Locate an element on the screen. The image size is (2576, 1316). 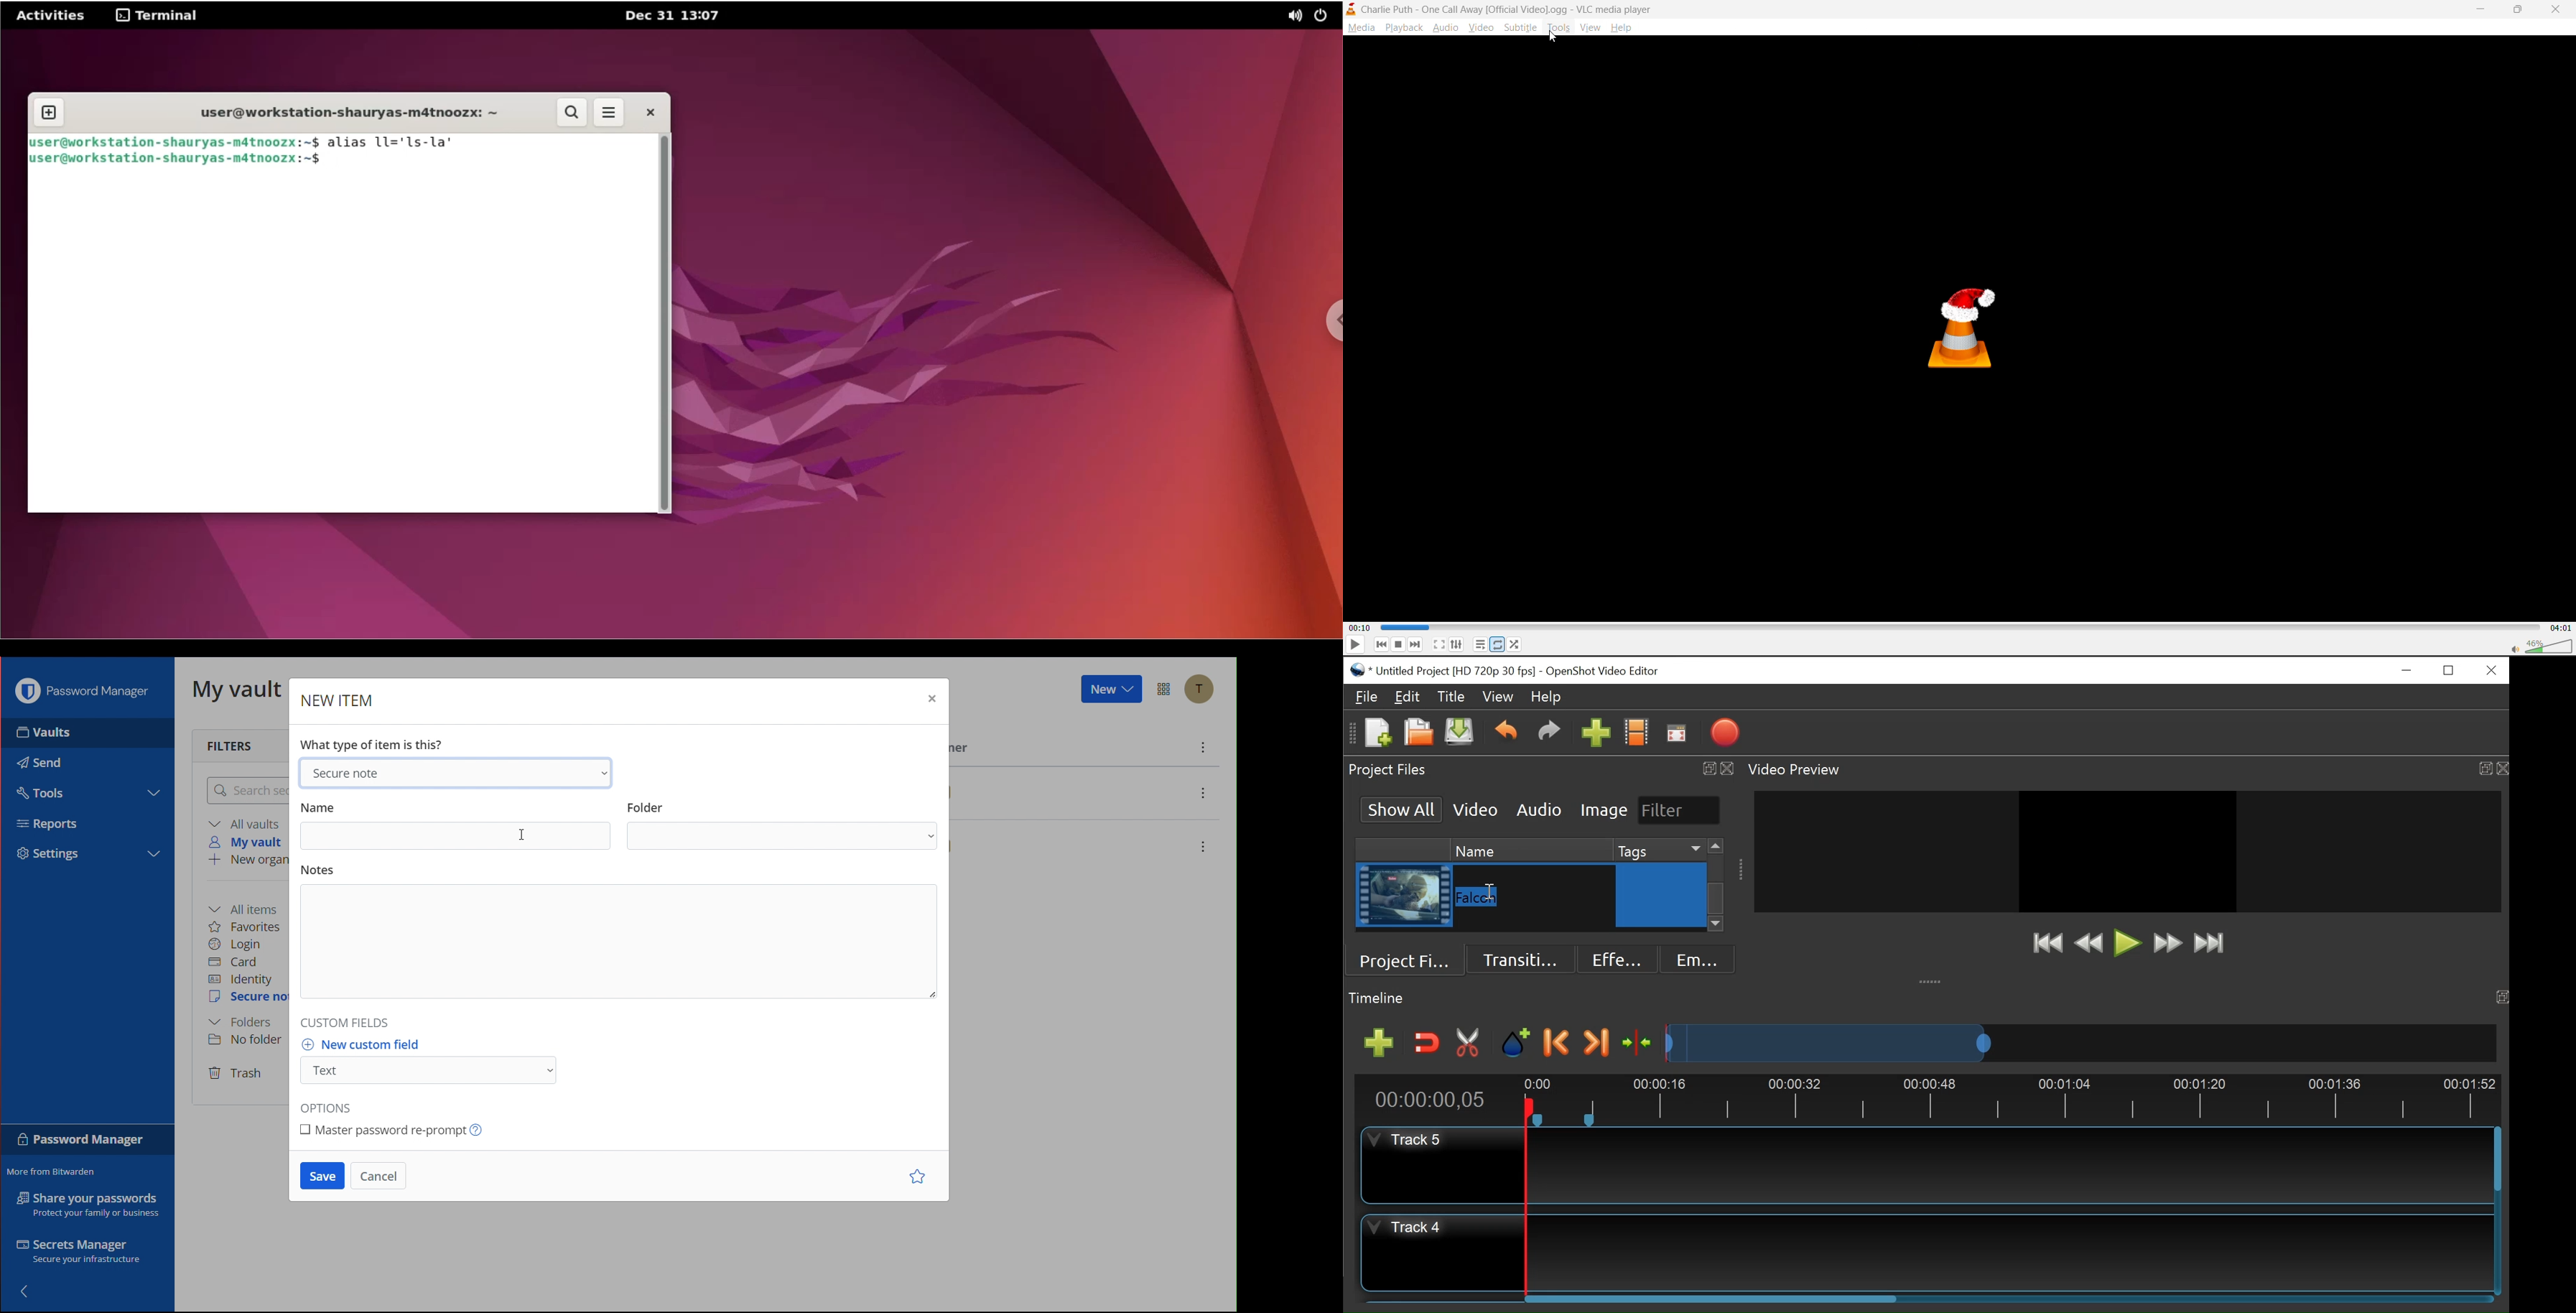
Account is located at coordinates (1202, 690).